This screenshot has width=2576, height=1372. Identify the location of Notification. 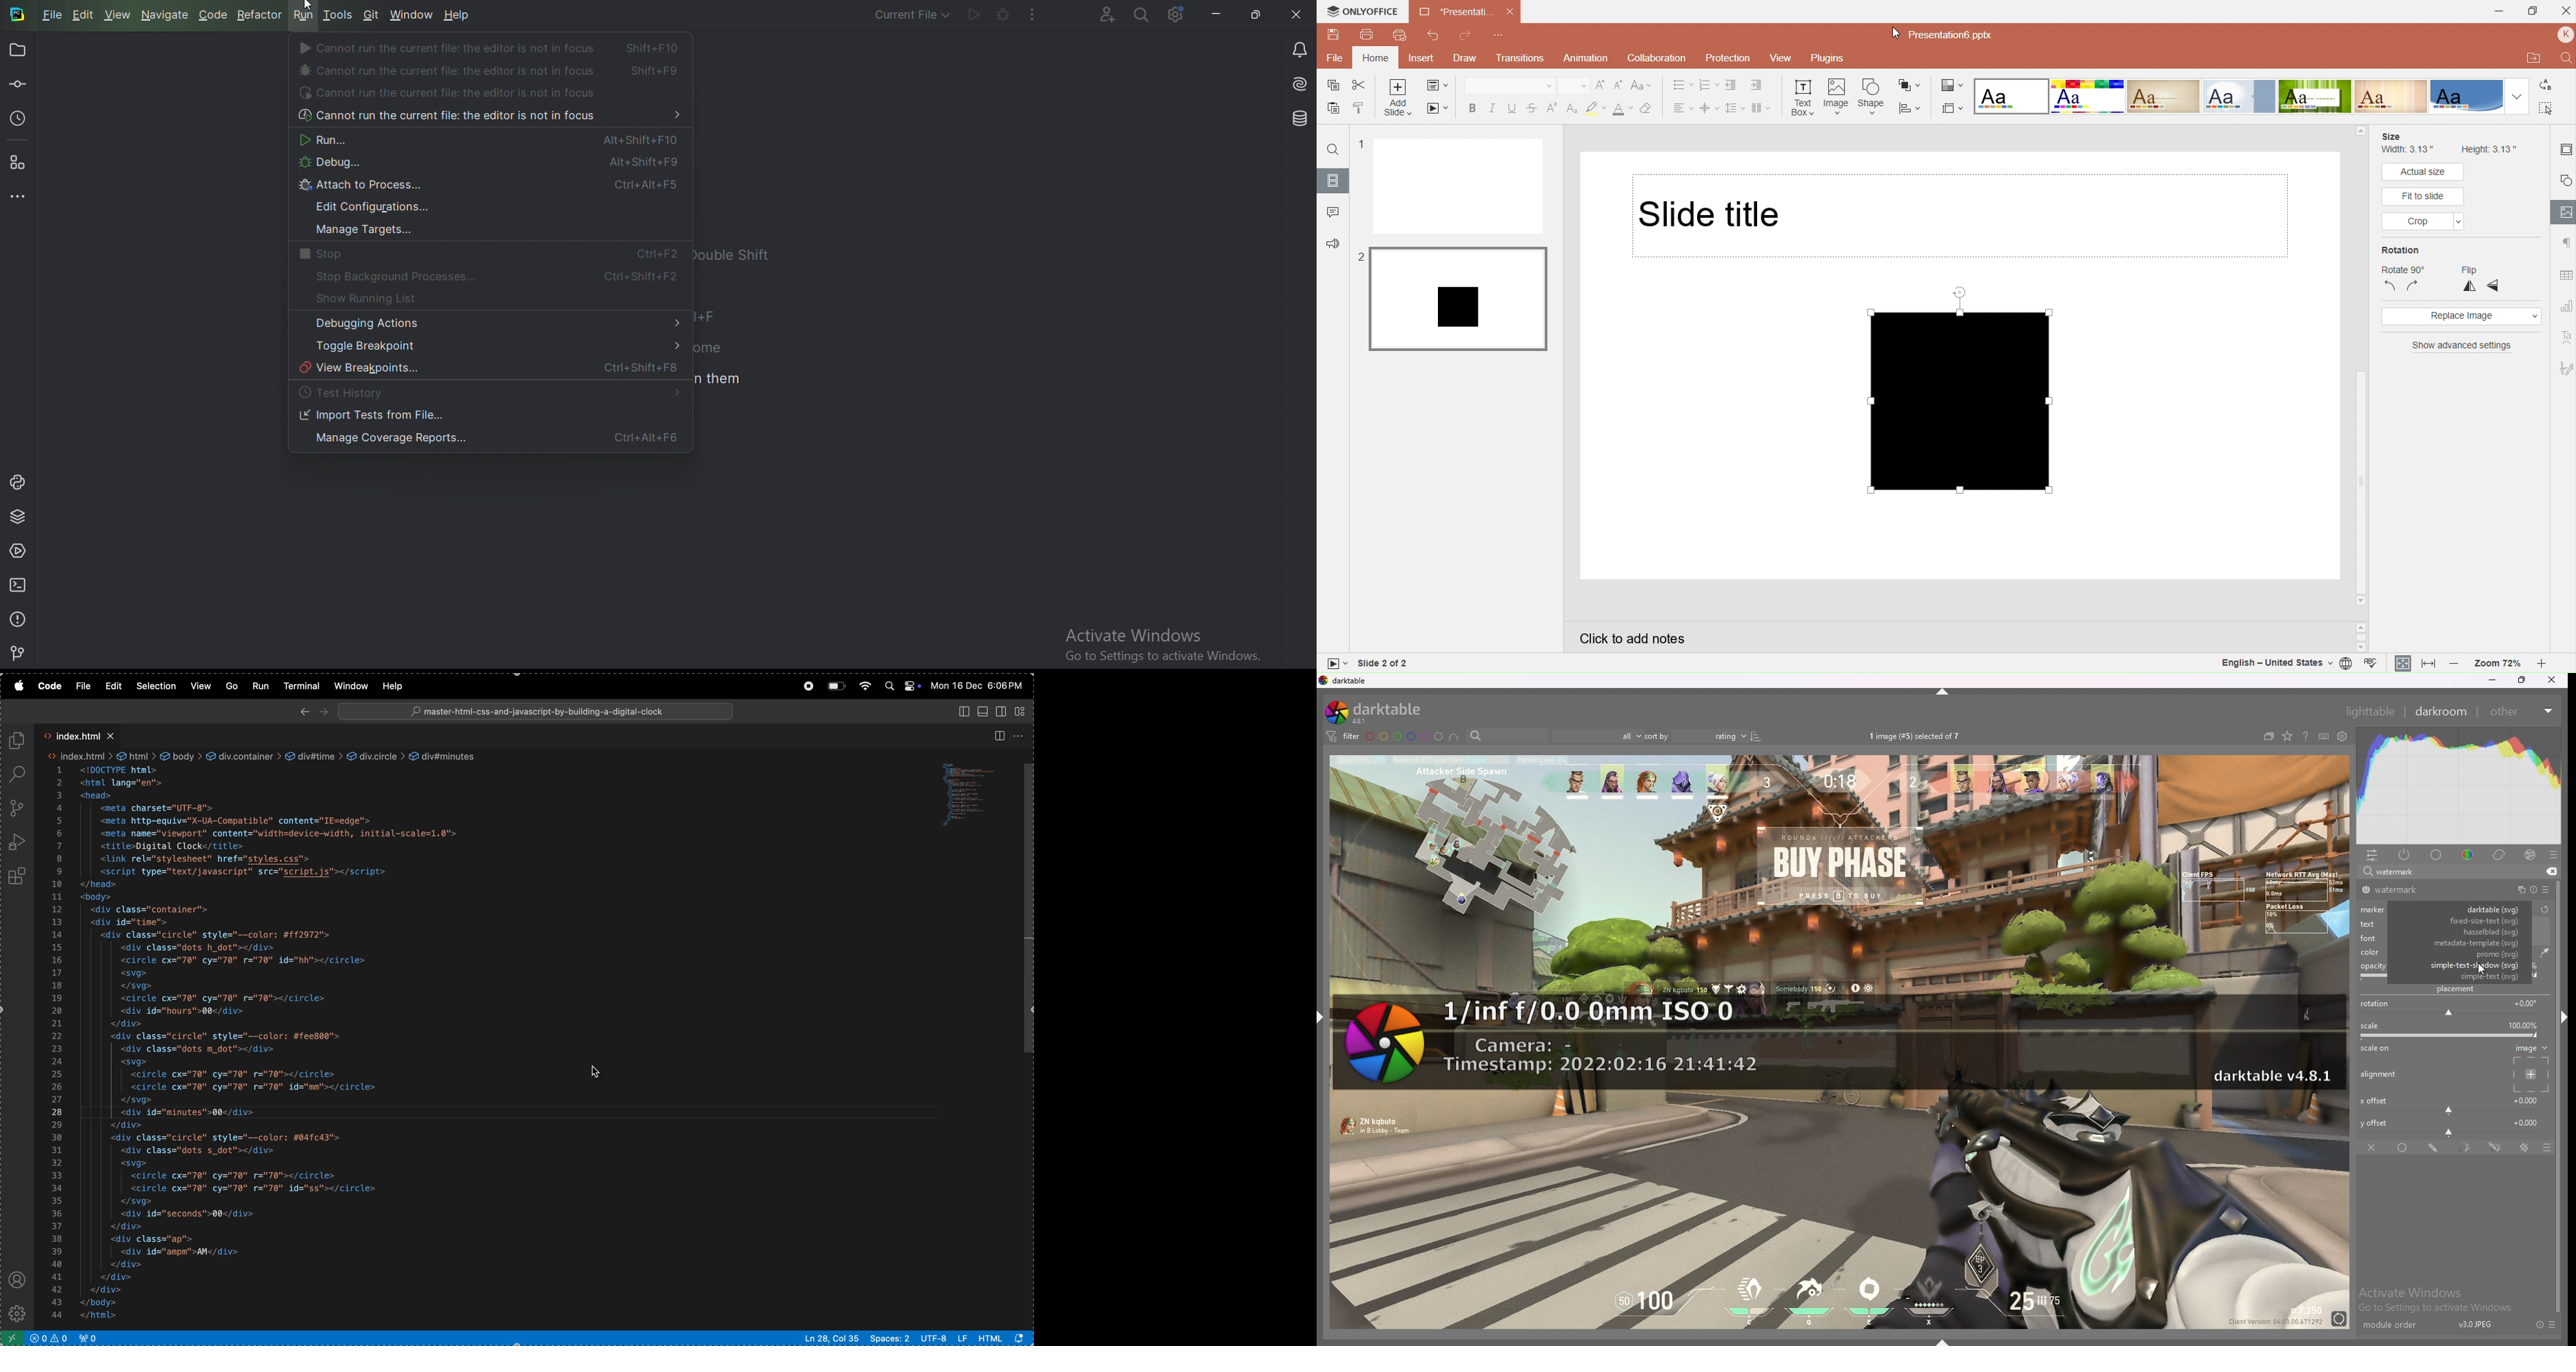
(1297, 49).